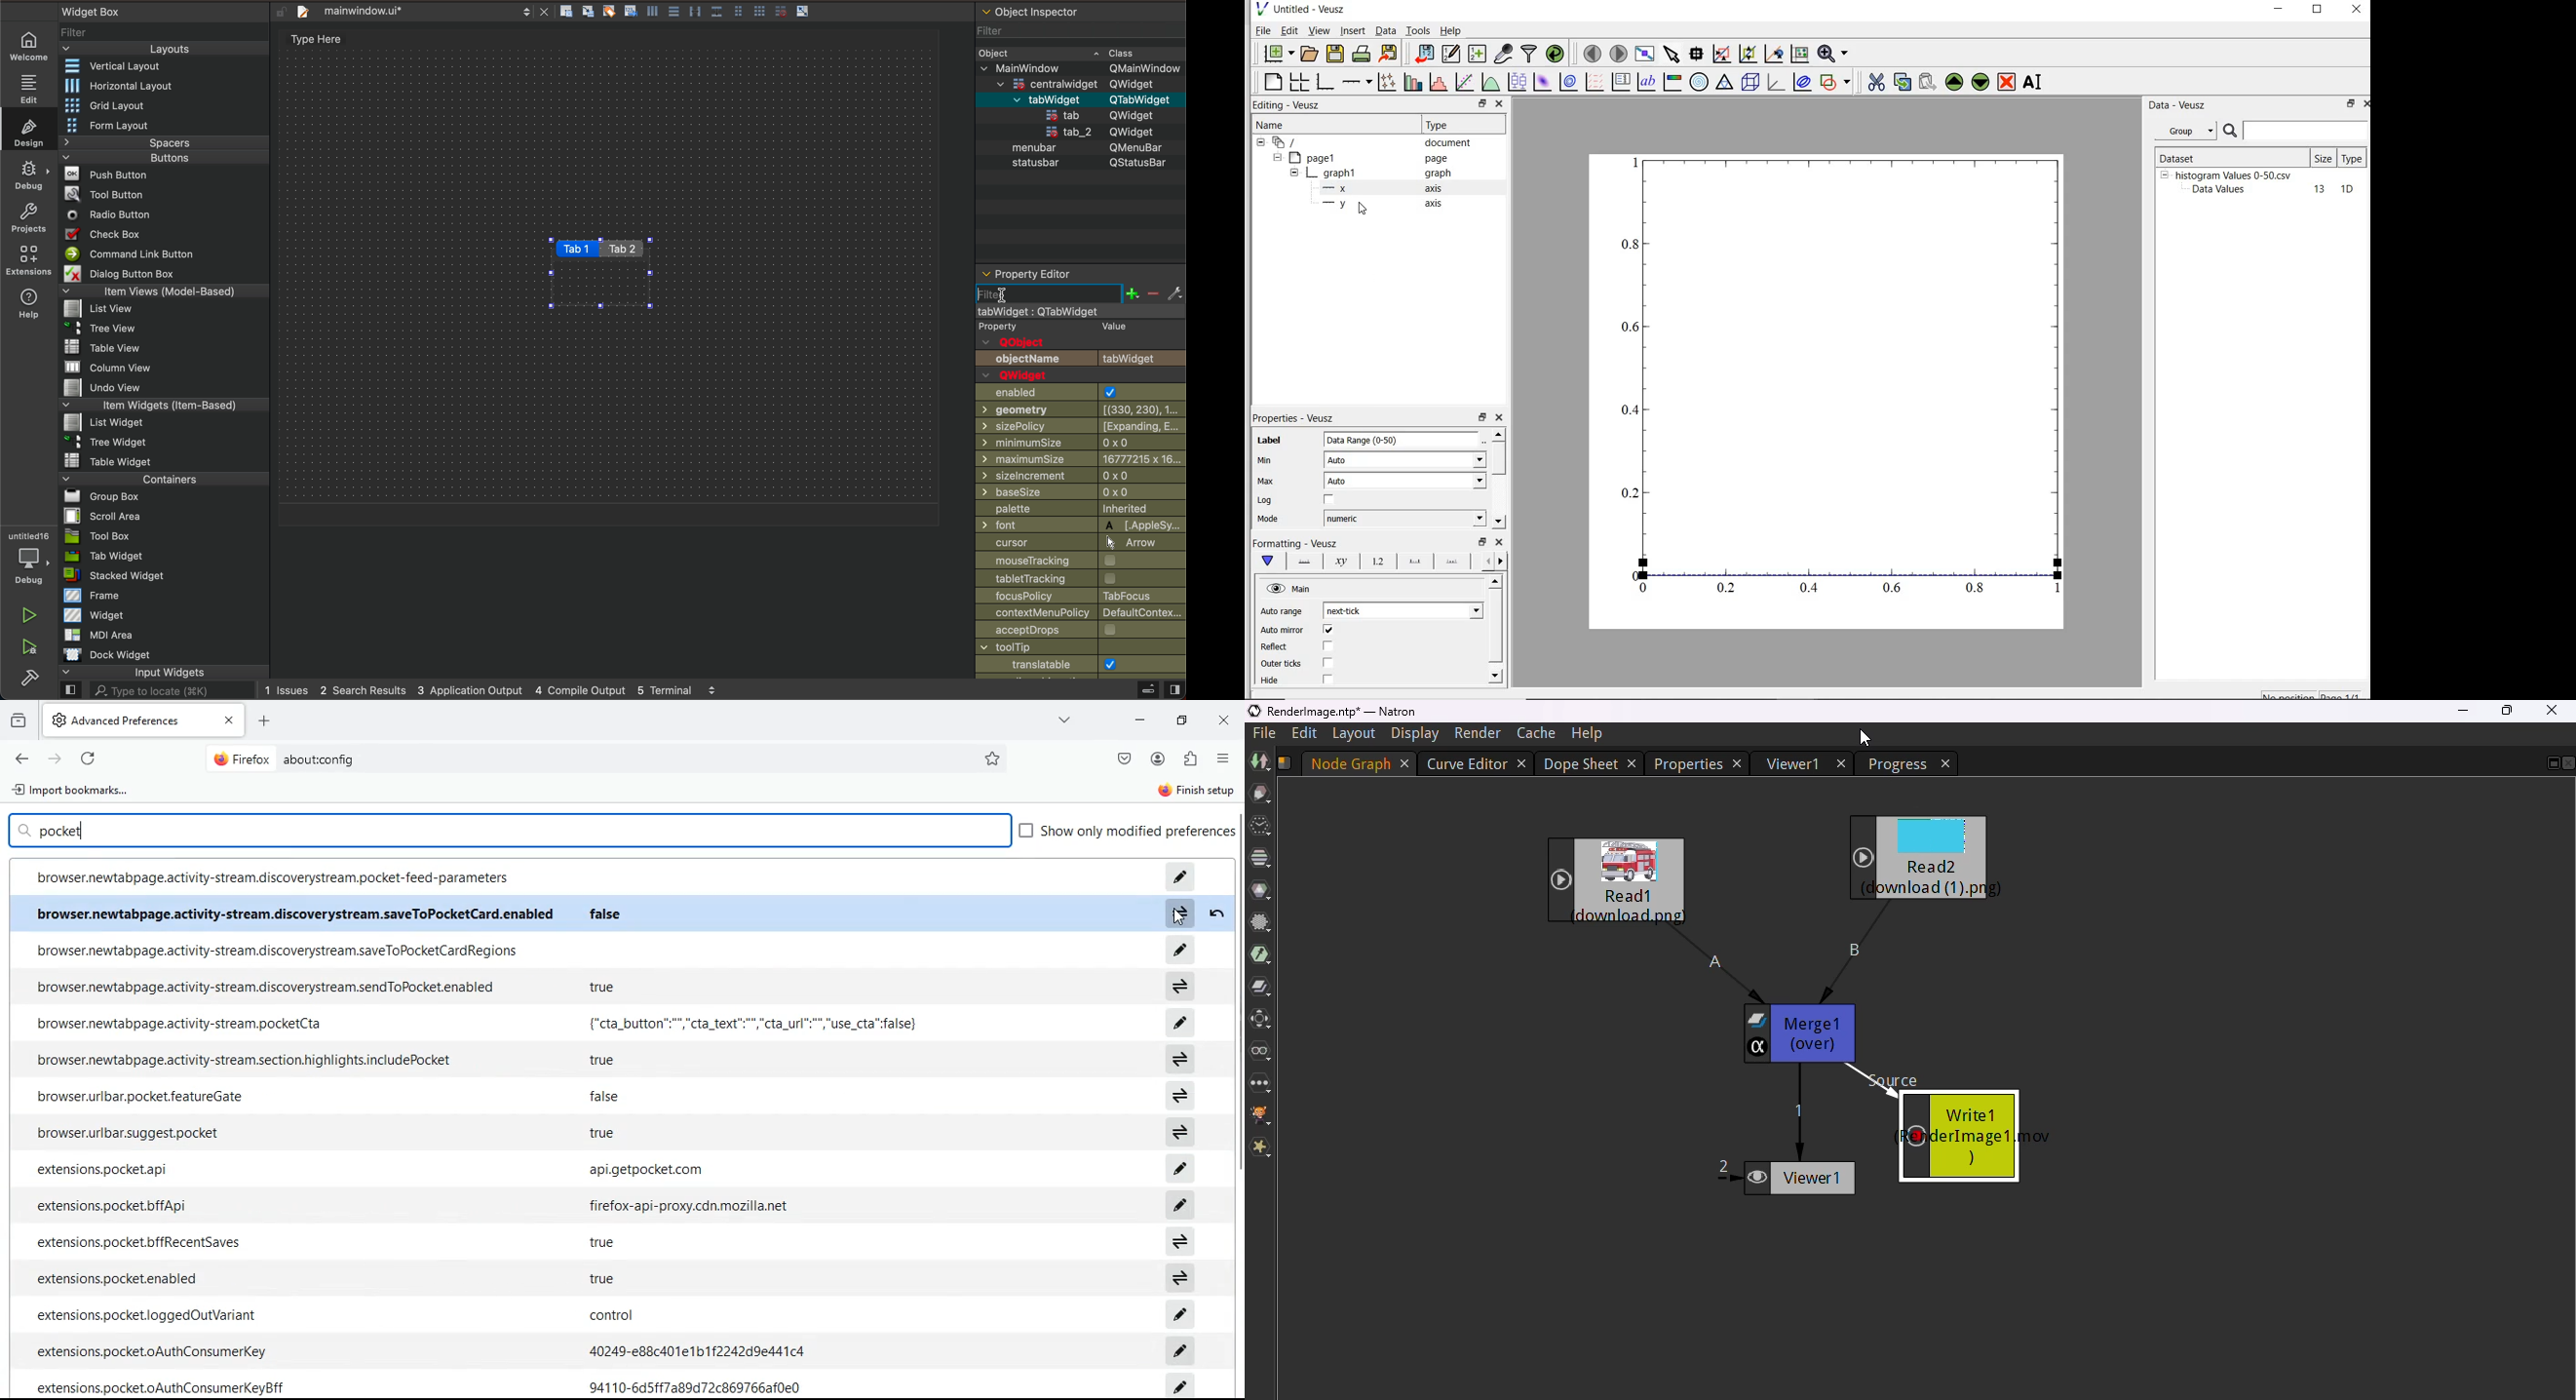 Image resolution: width=2576 pixels, height=1400 pixels. I want to click on edit, so click(1177, 1386).